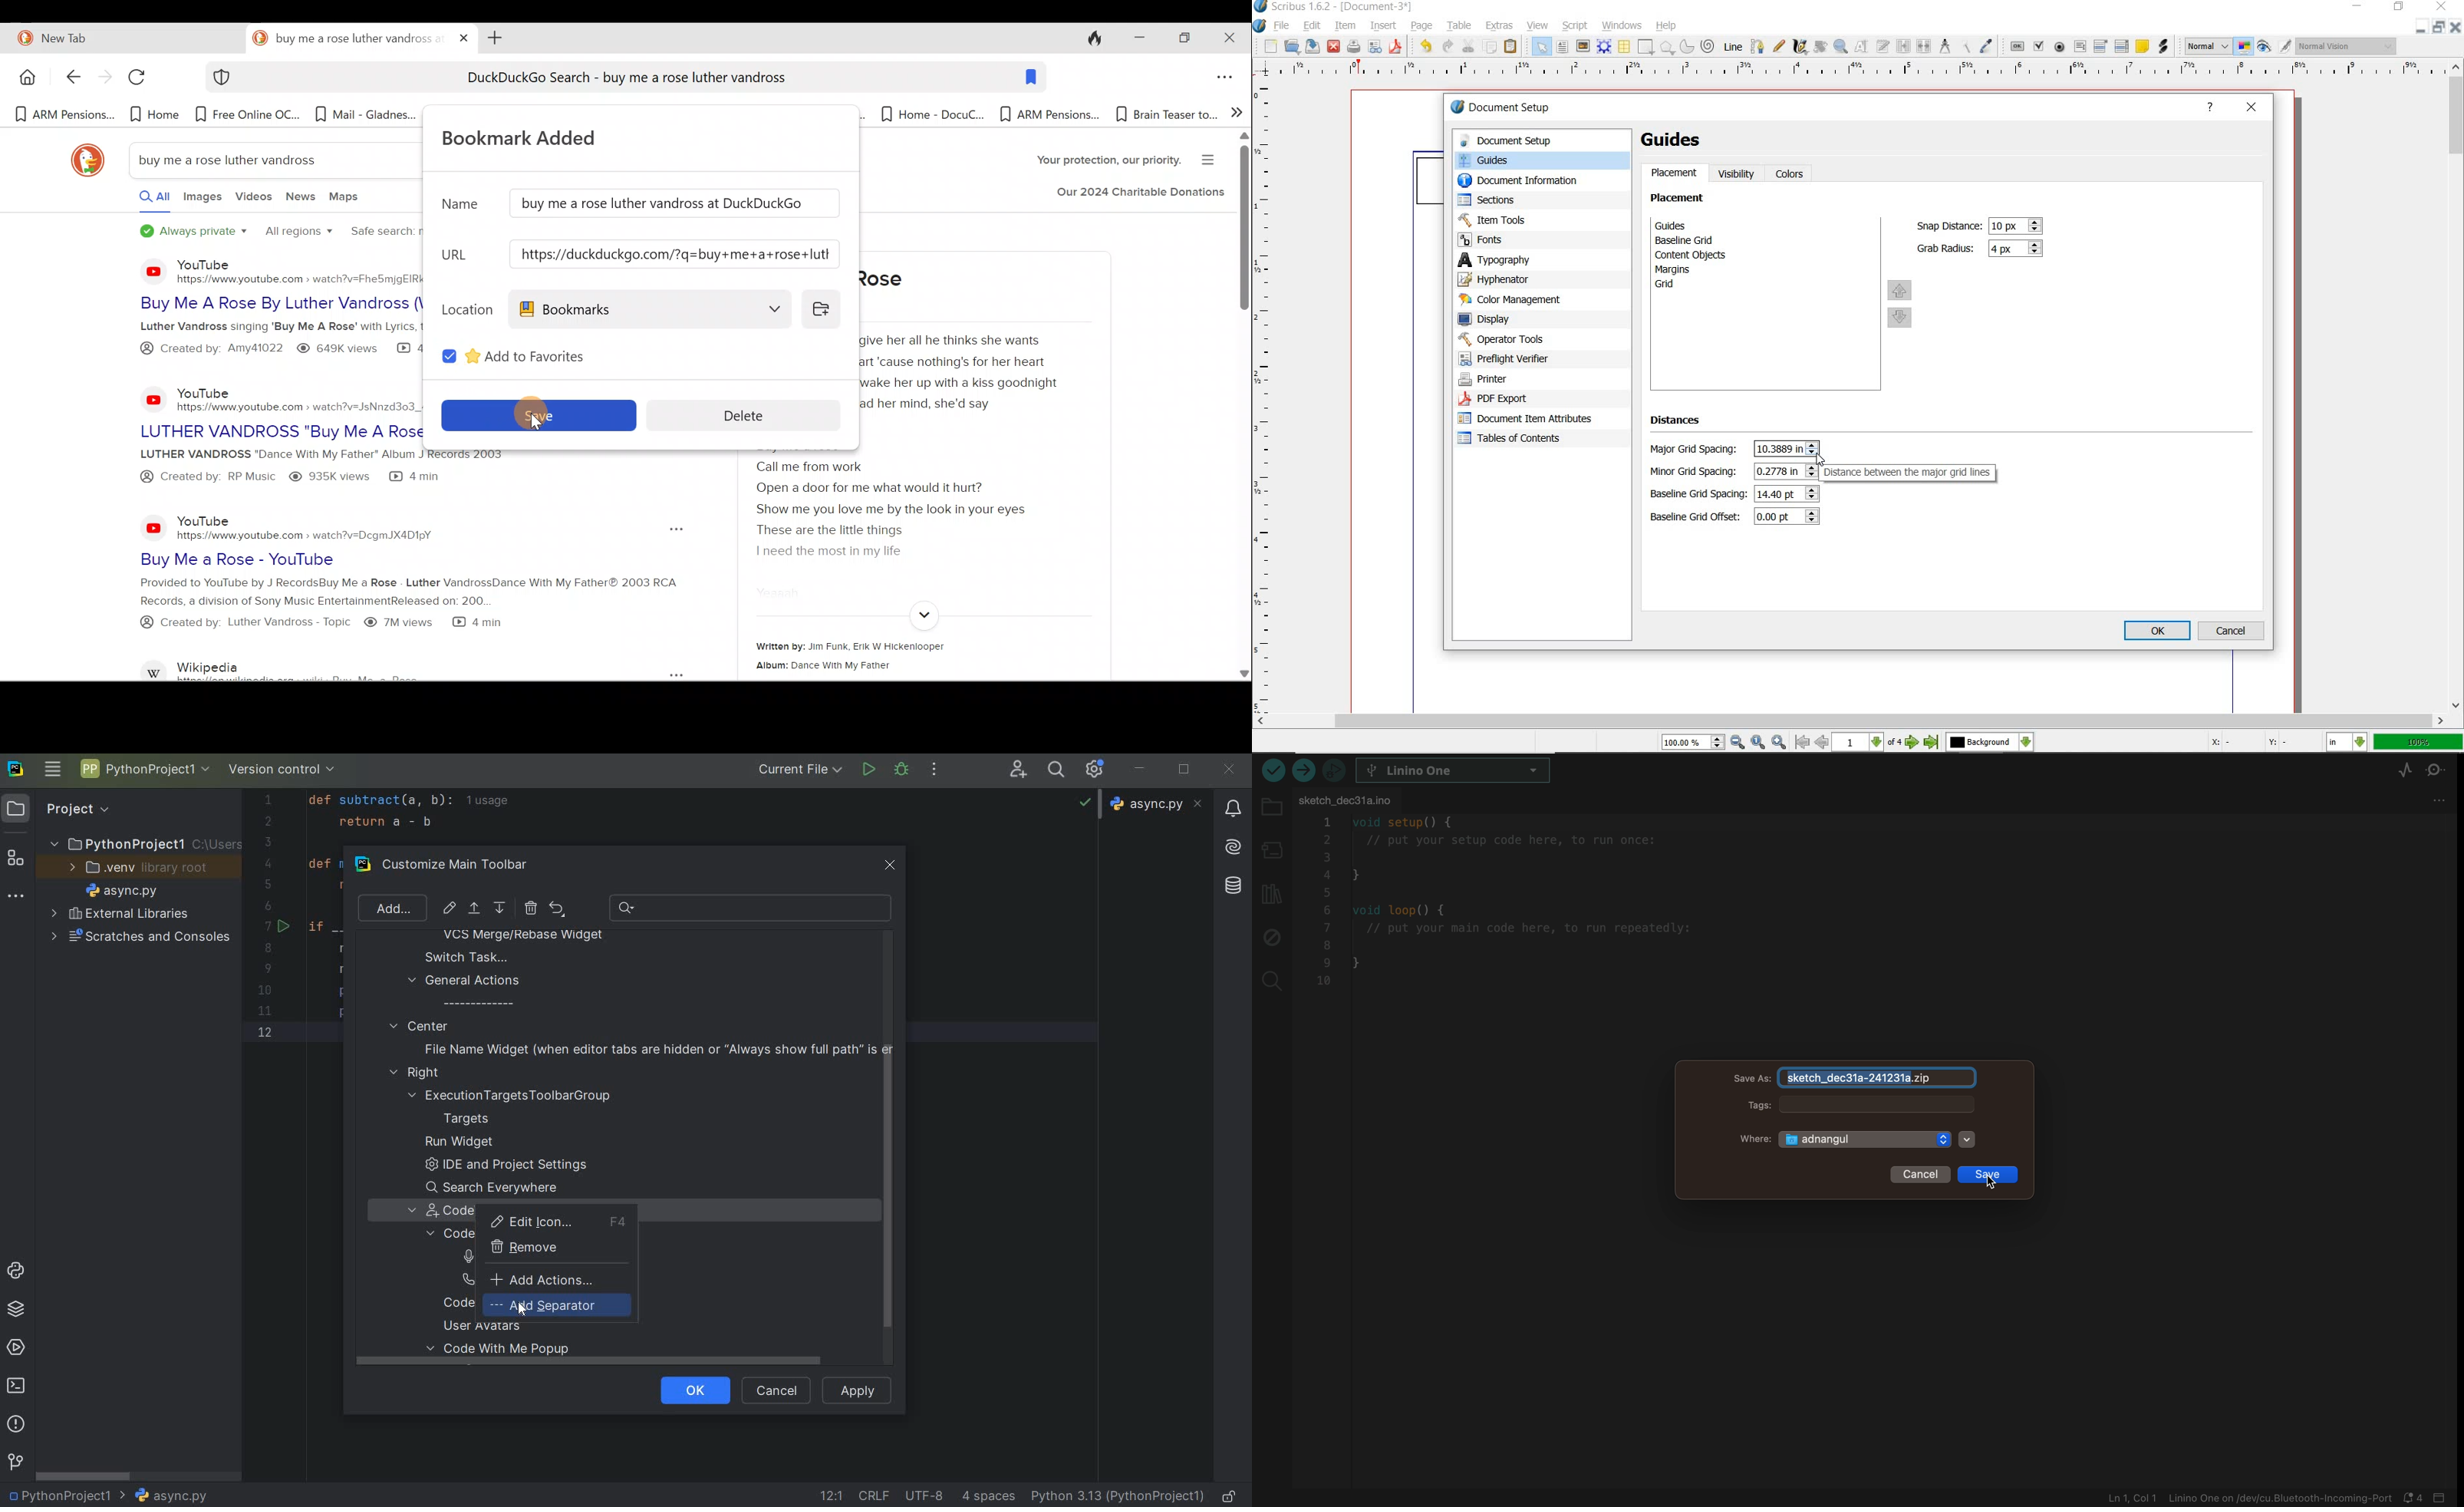 This screenshot has width=2464, height=1512. I want to click on Bezier curve, so click(1757, 46).